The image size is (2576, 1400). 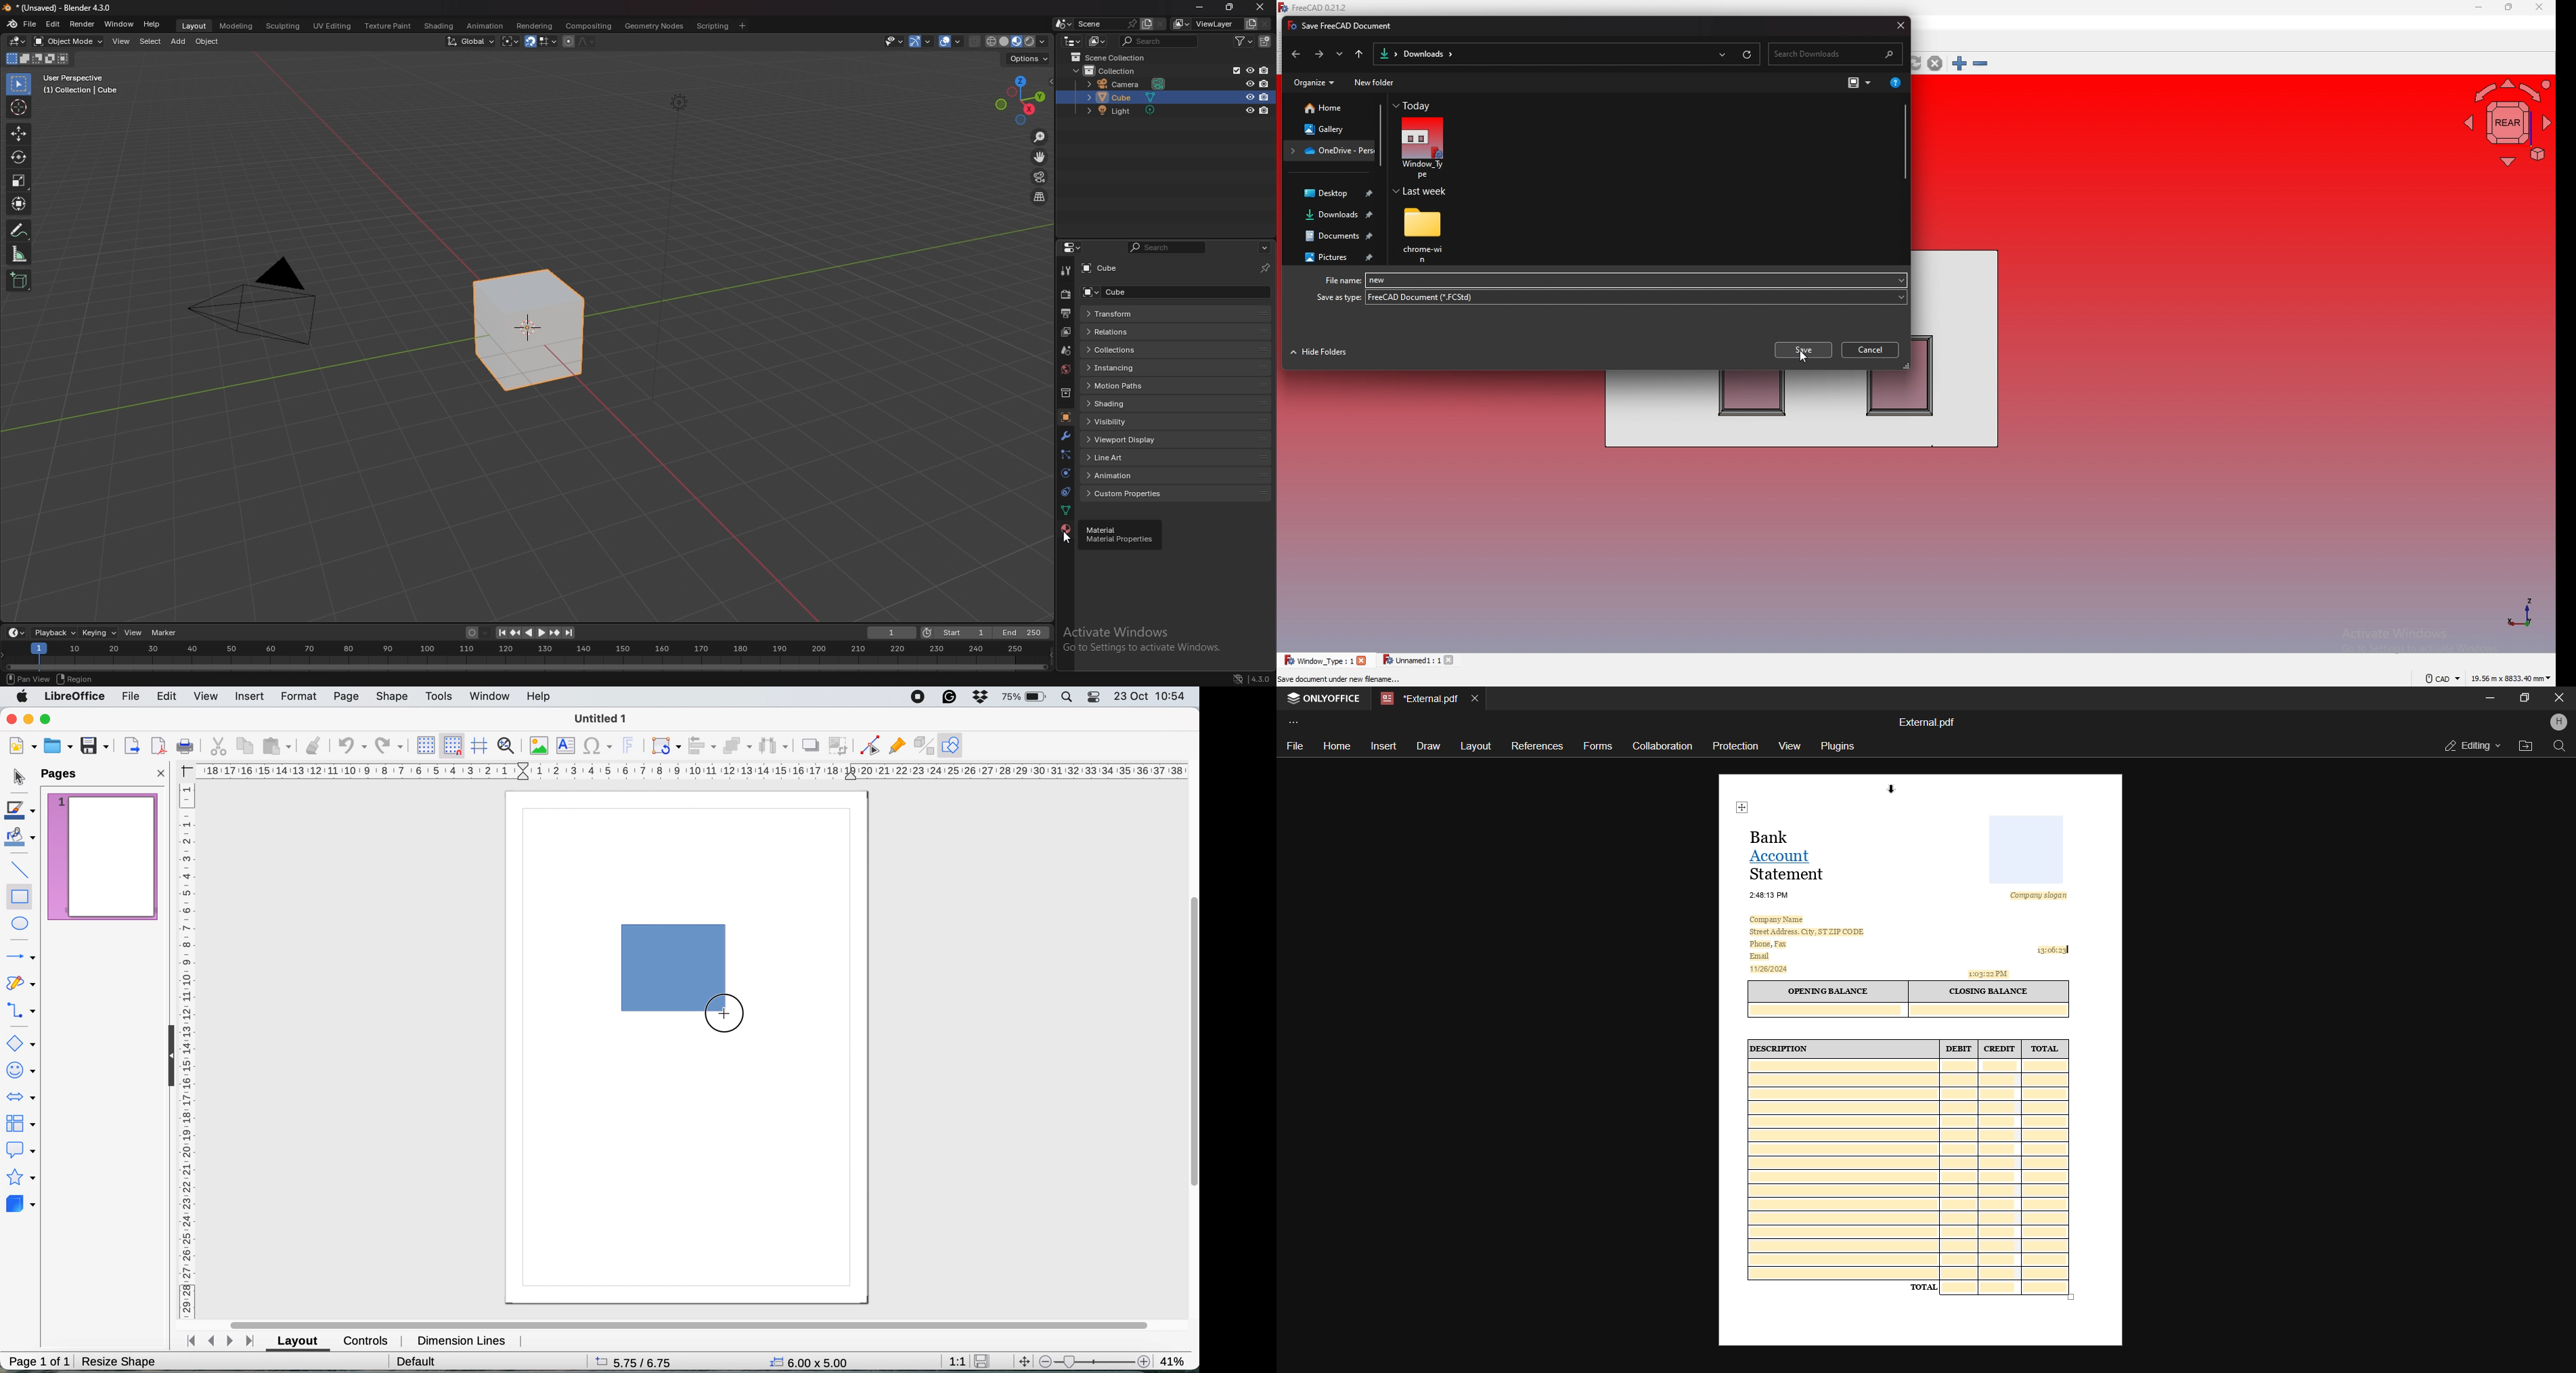 What do you see at coordinates (21, 1011) in the screenshot?
I see `connectors` at bounding box center [21, 1011].